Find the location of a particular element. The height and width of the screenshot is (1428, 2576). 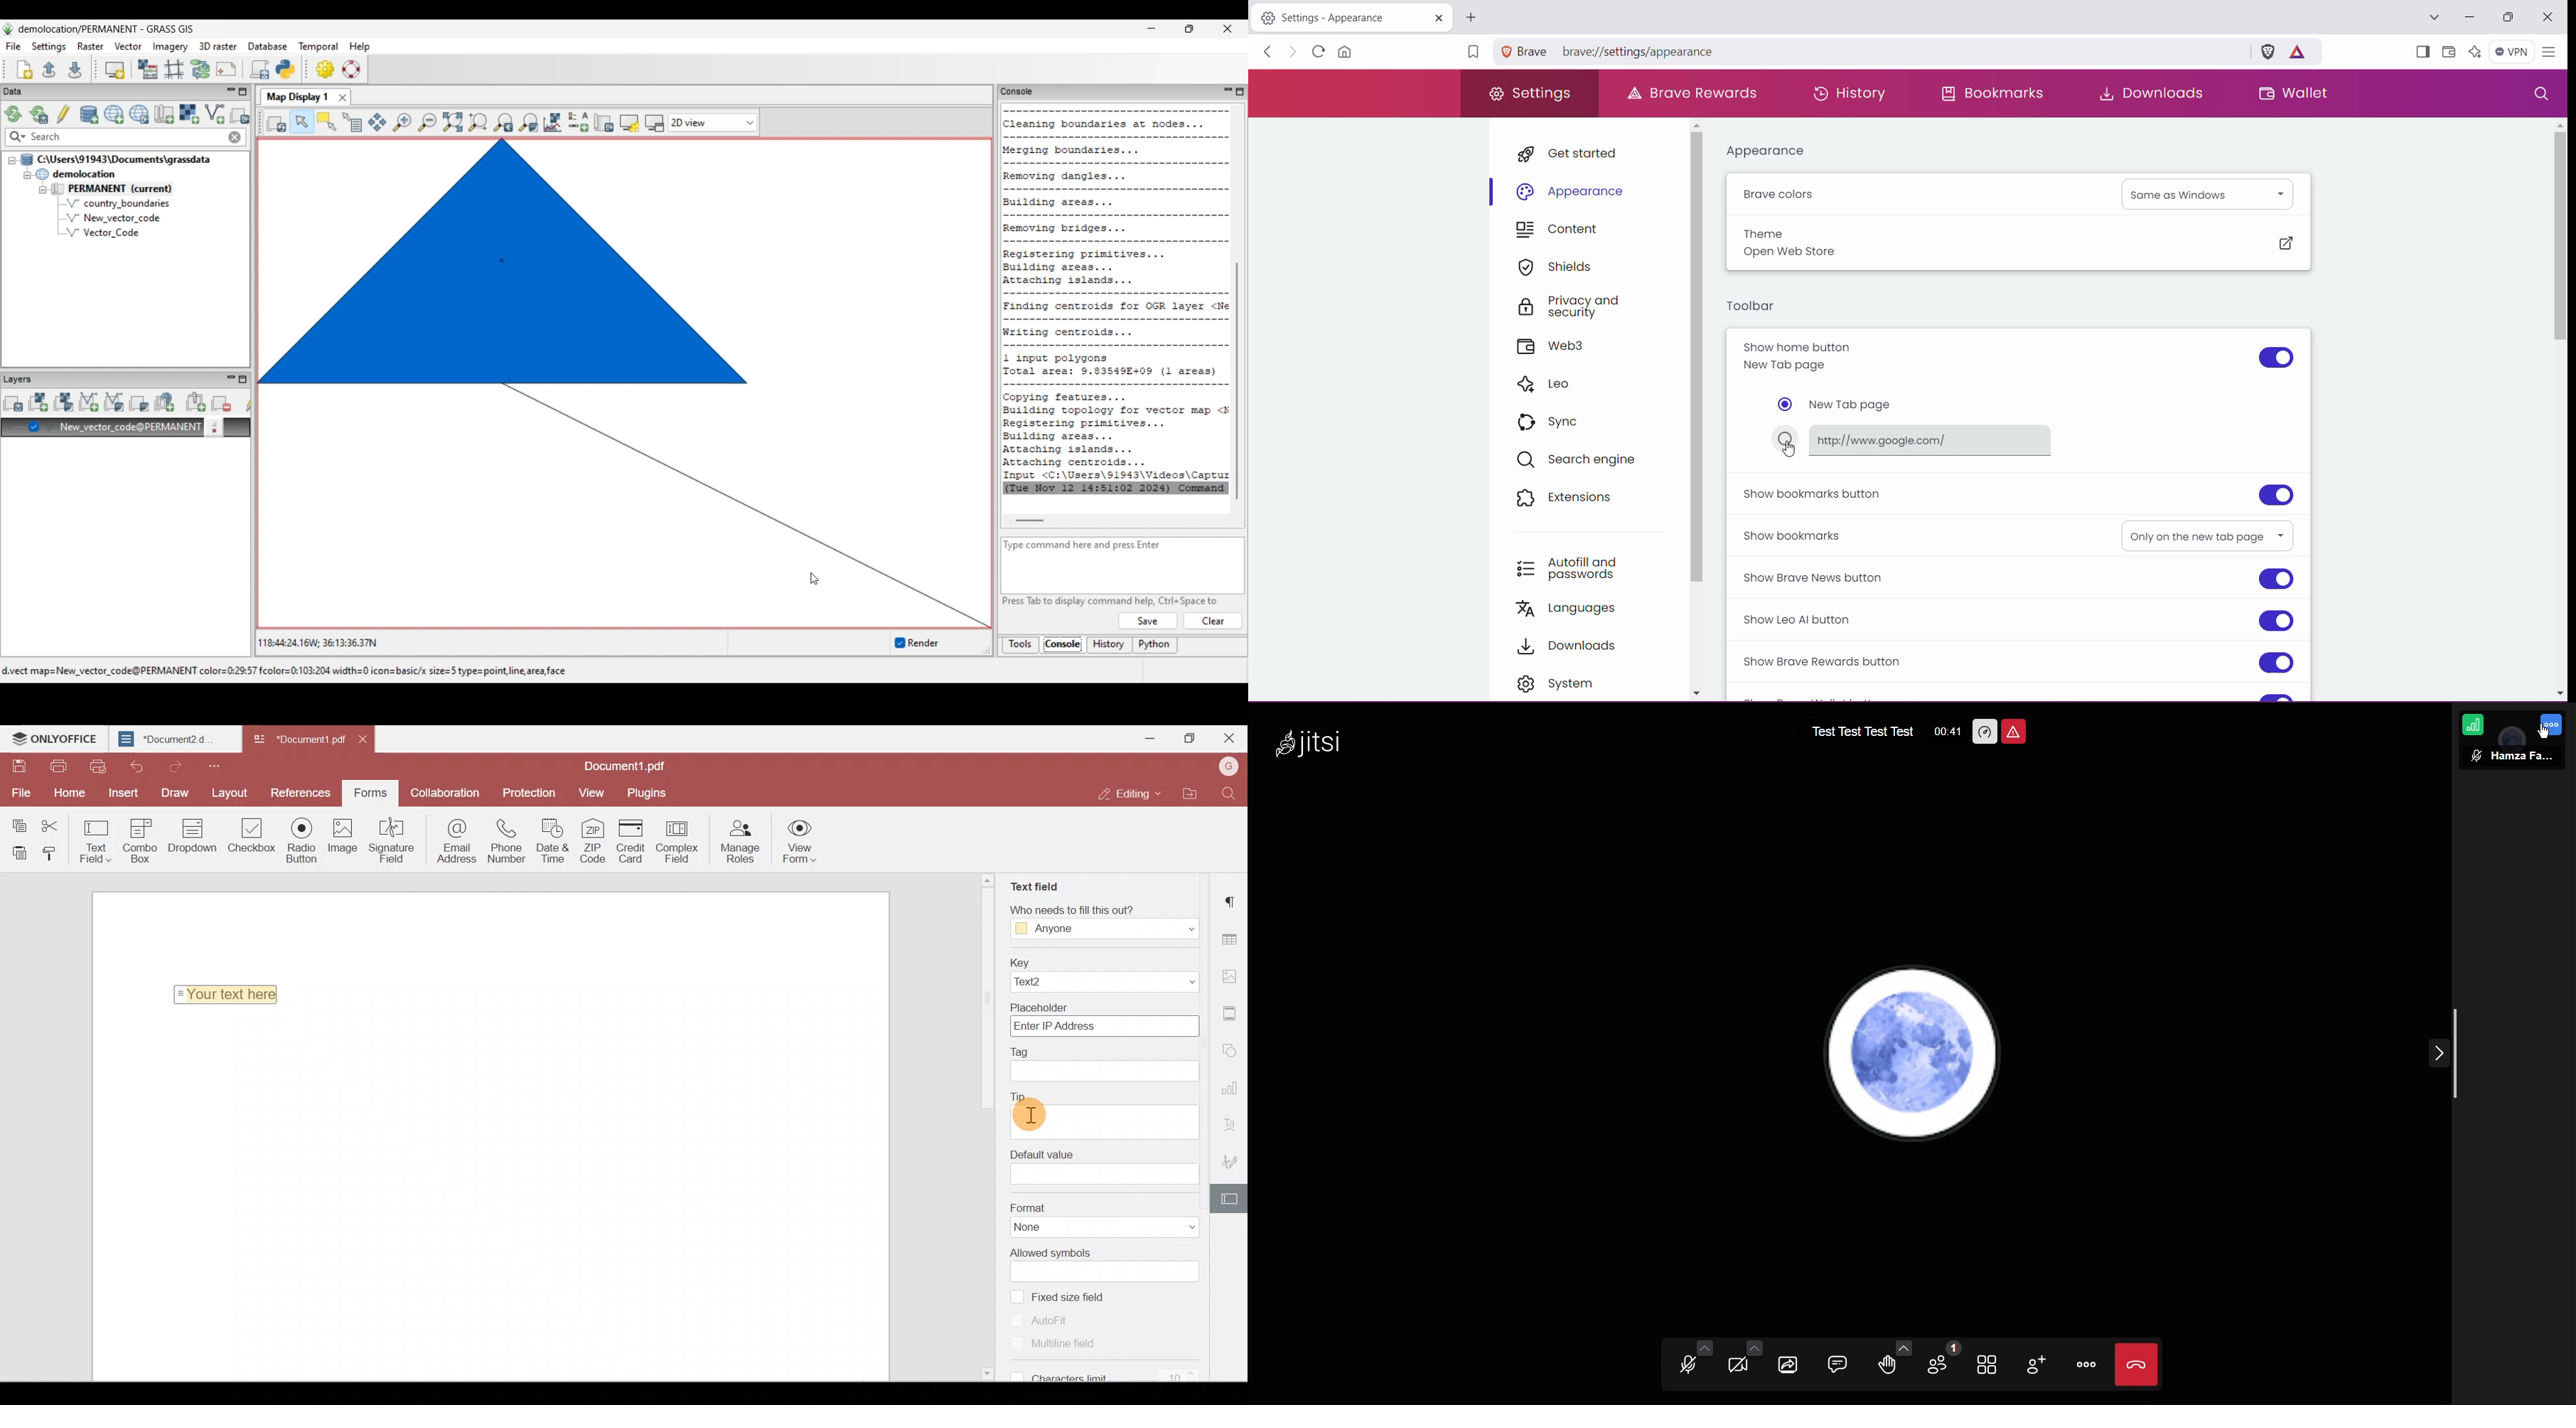

Performance Settings is located at coordinates (1985, 730).